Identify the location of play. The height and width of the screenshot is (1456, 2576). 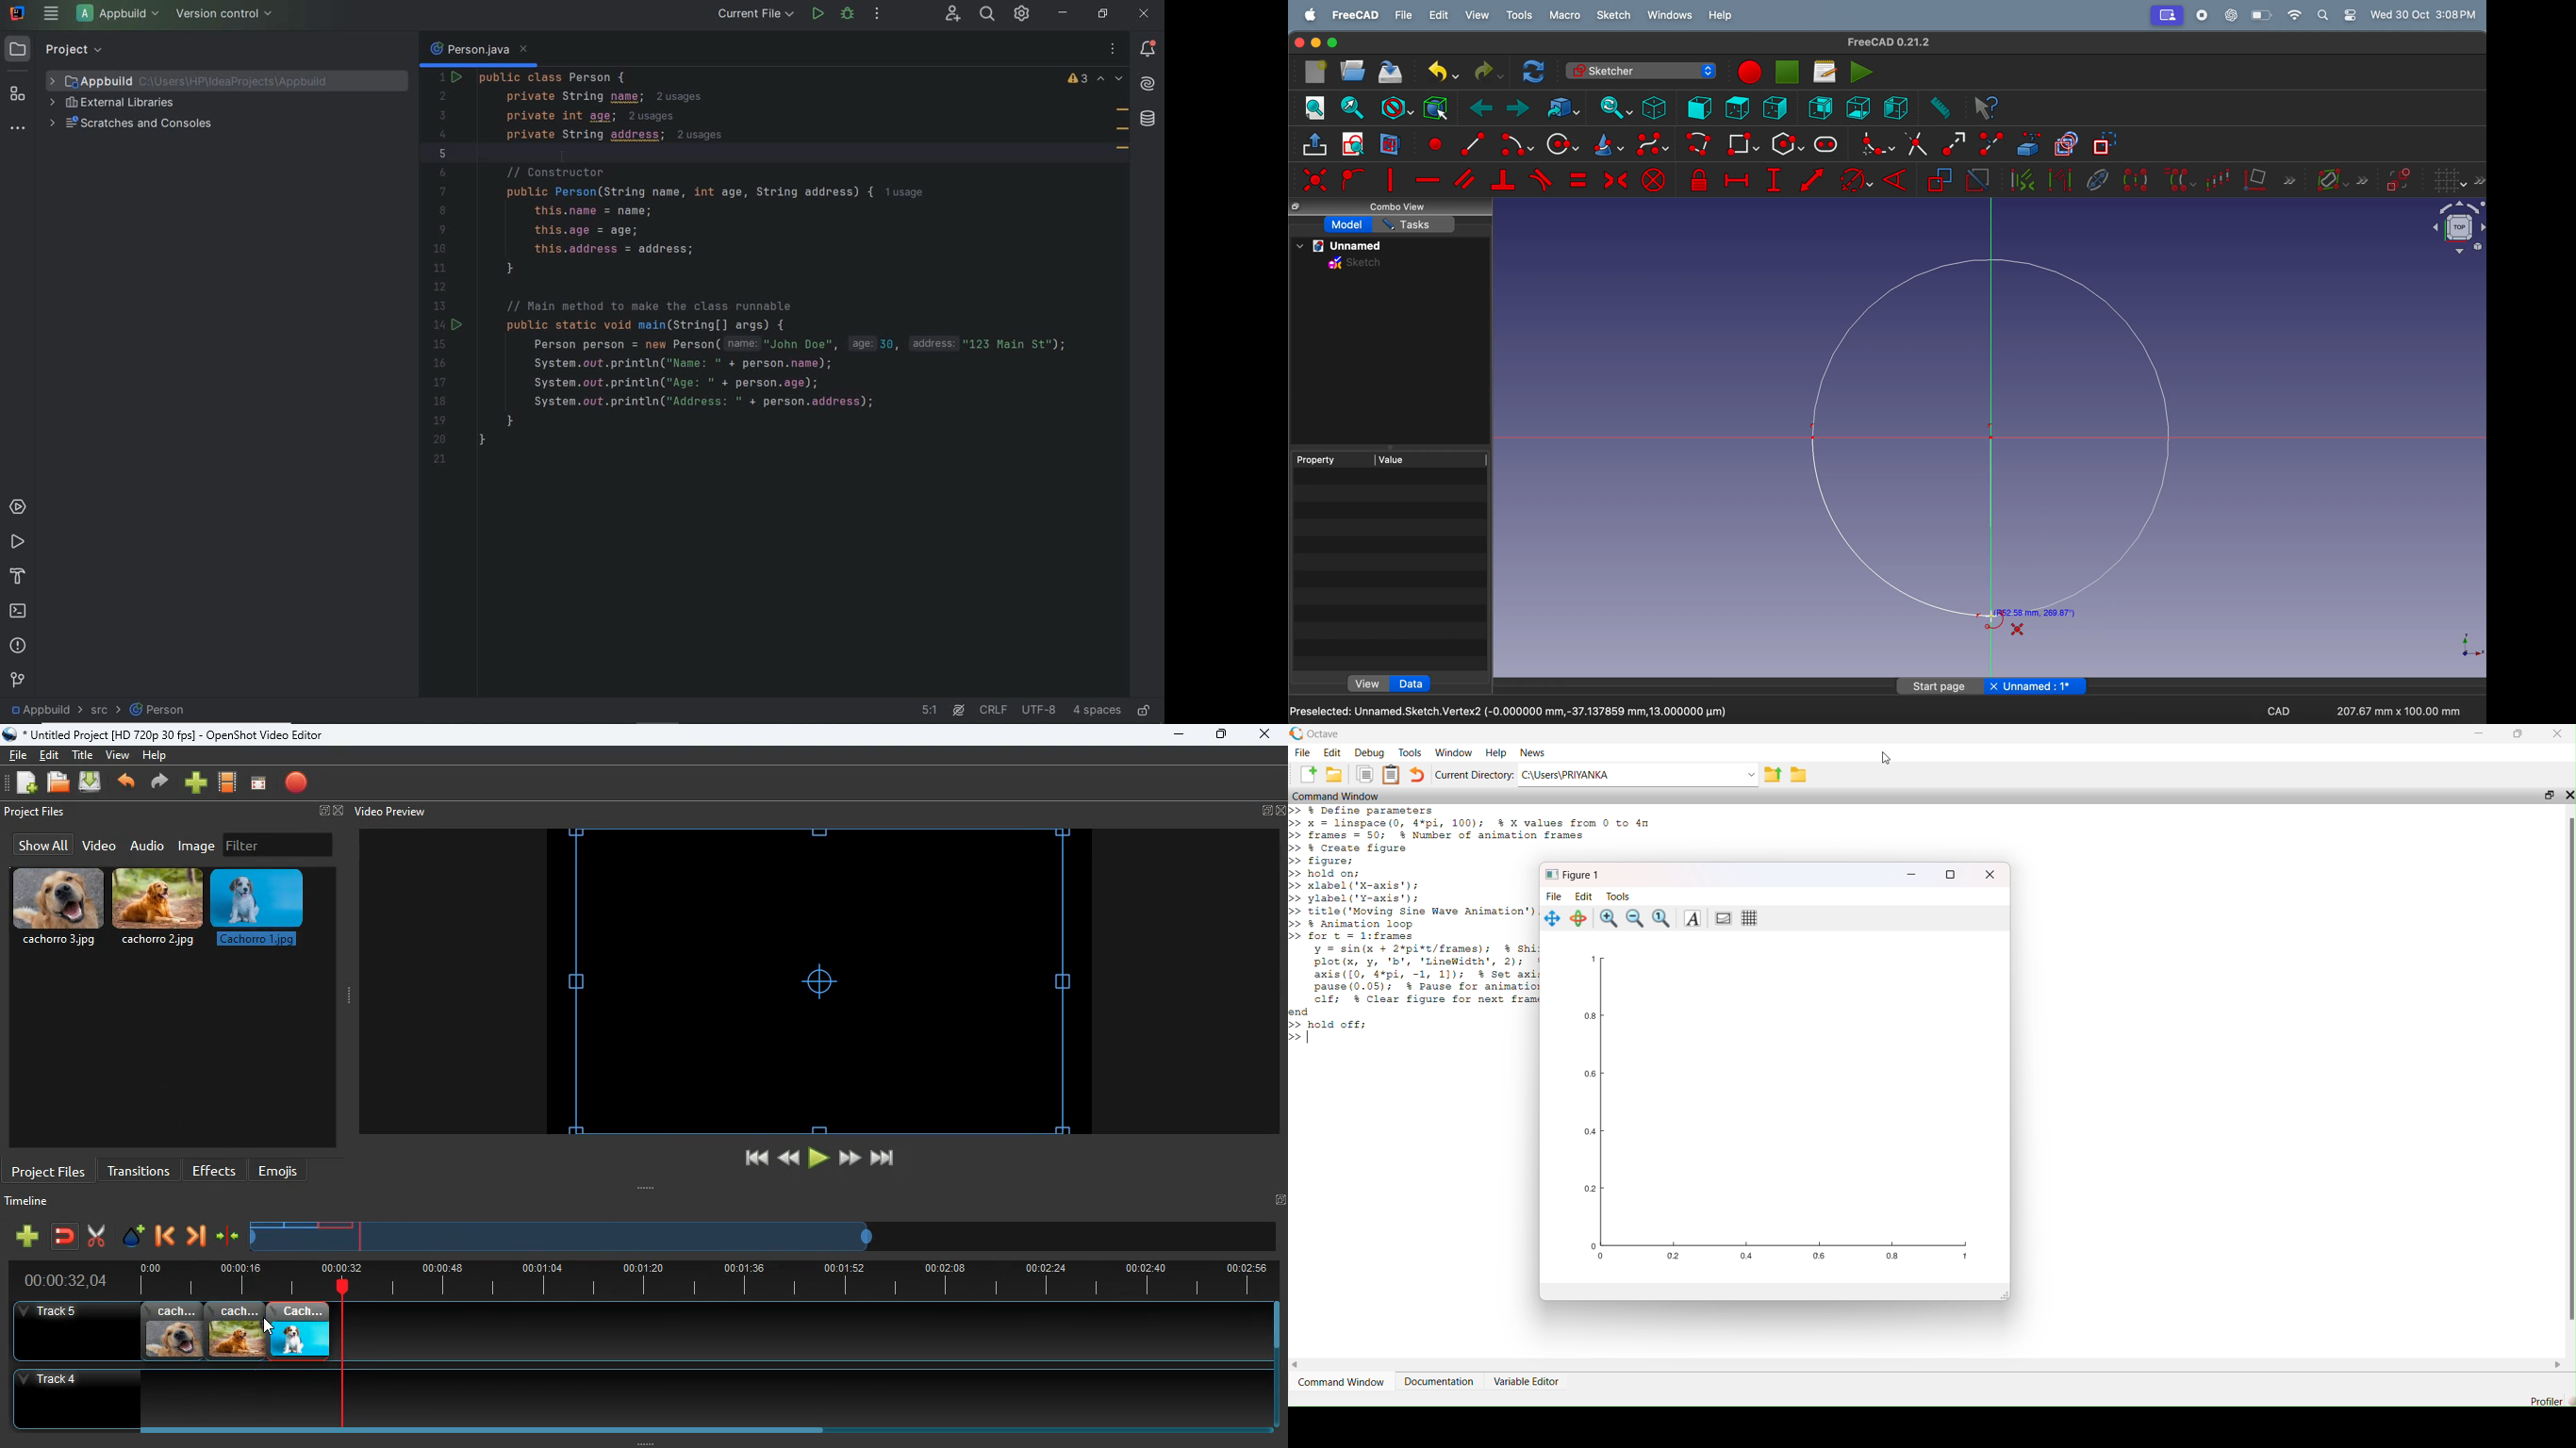
(818, 1159).